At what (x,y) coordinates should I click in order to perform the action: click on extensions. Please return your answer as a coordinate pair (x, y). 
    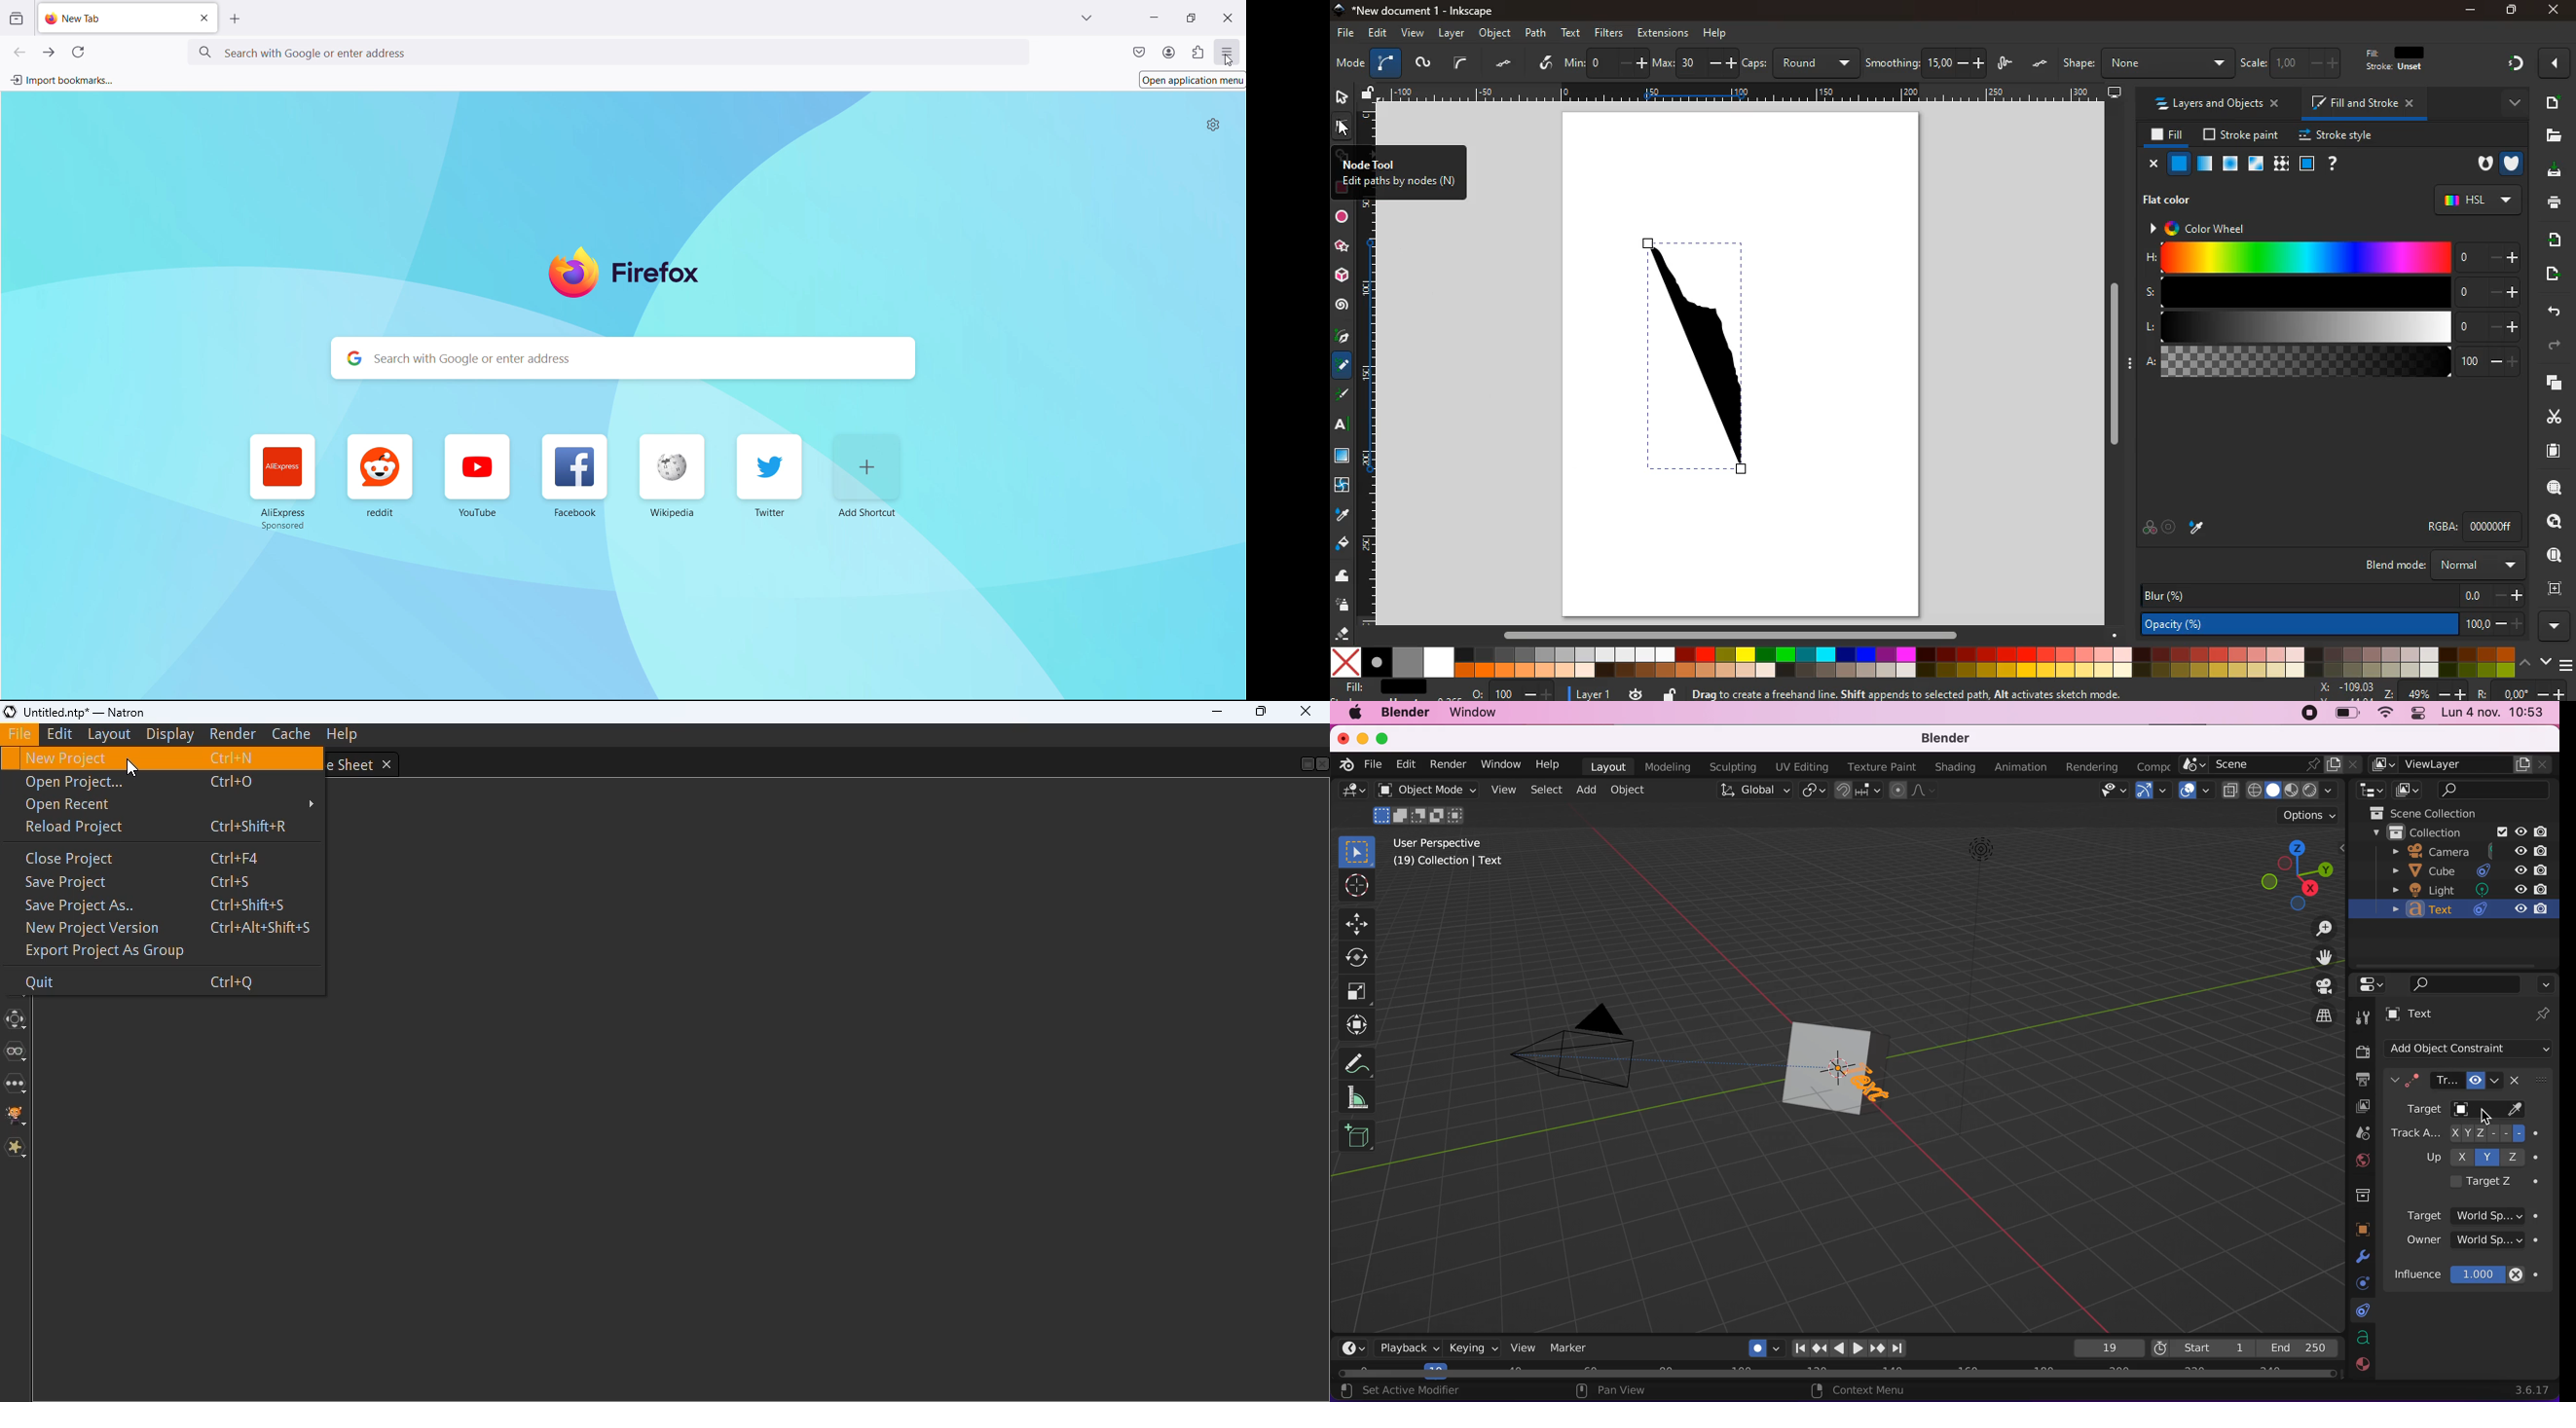
    Looking at the image, I should click on (1663, 32).